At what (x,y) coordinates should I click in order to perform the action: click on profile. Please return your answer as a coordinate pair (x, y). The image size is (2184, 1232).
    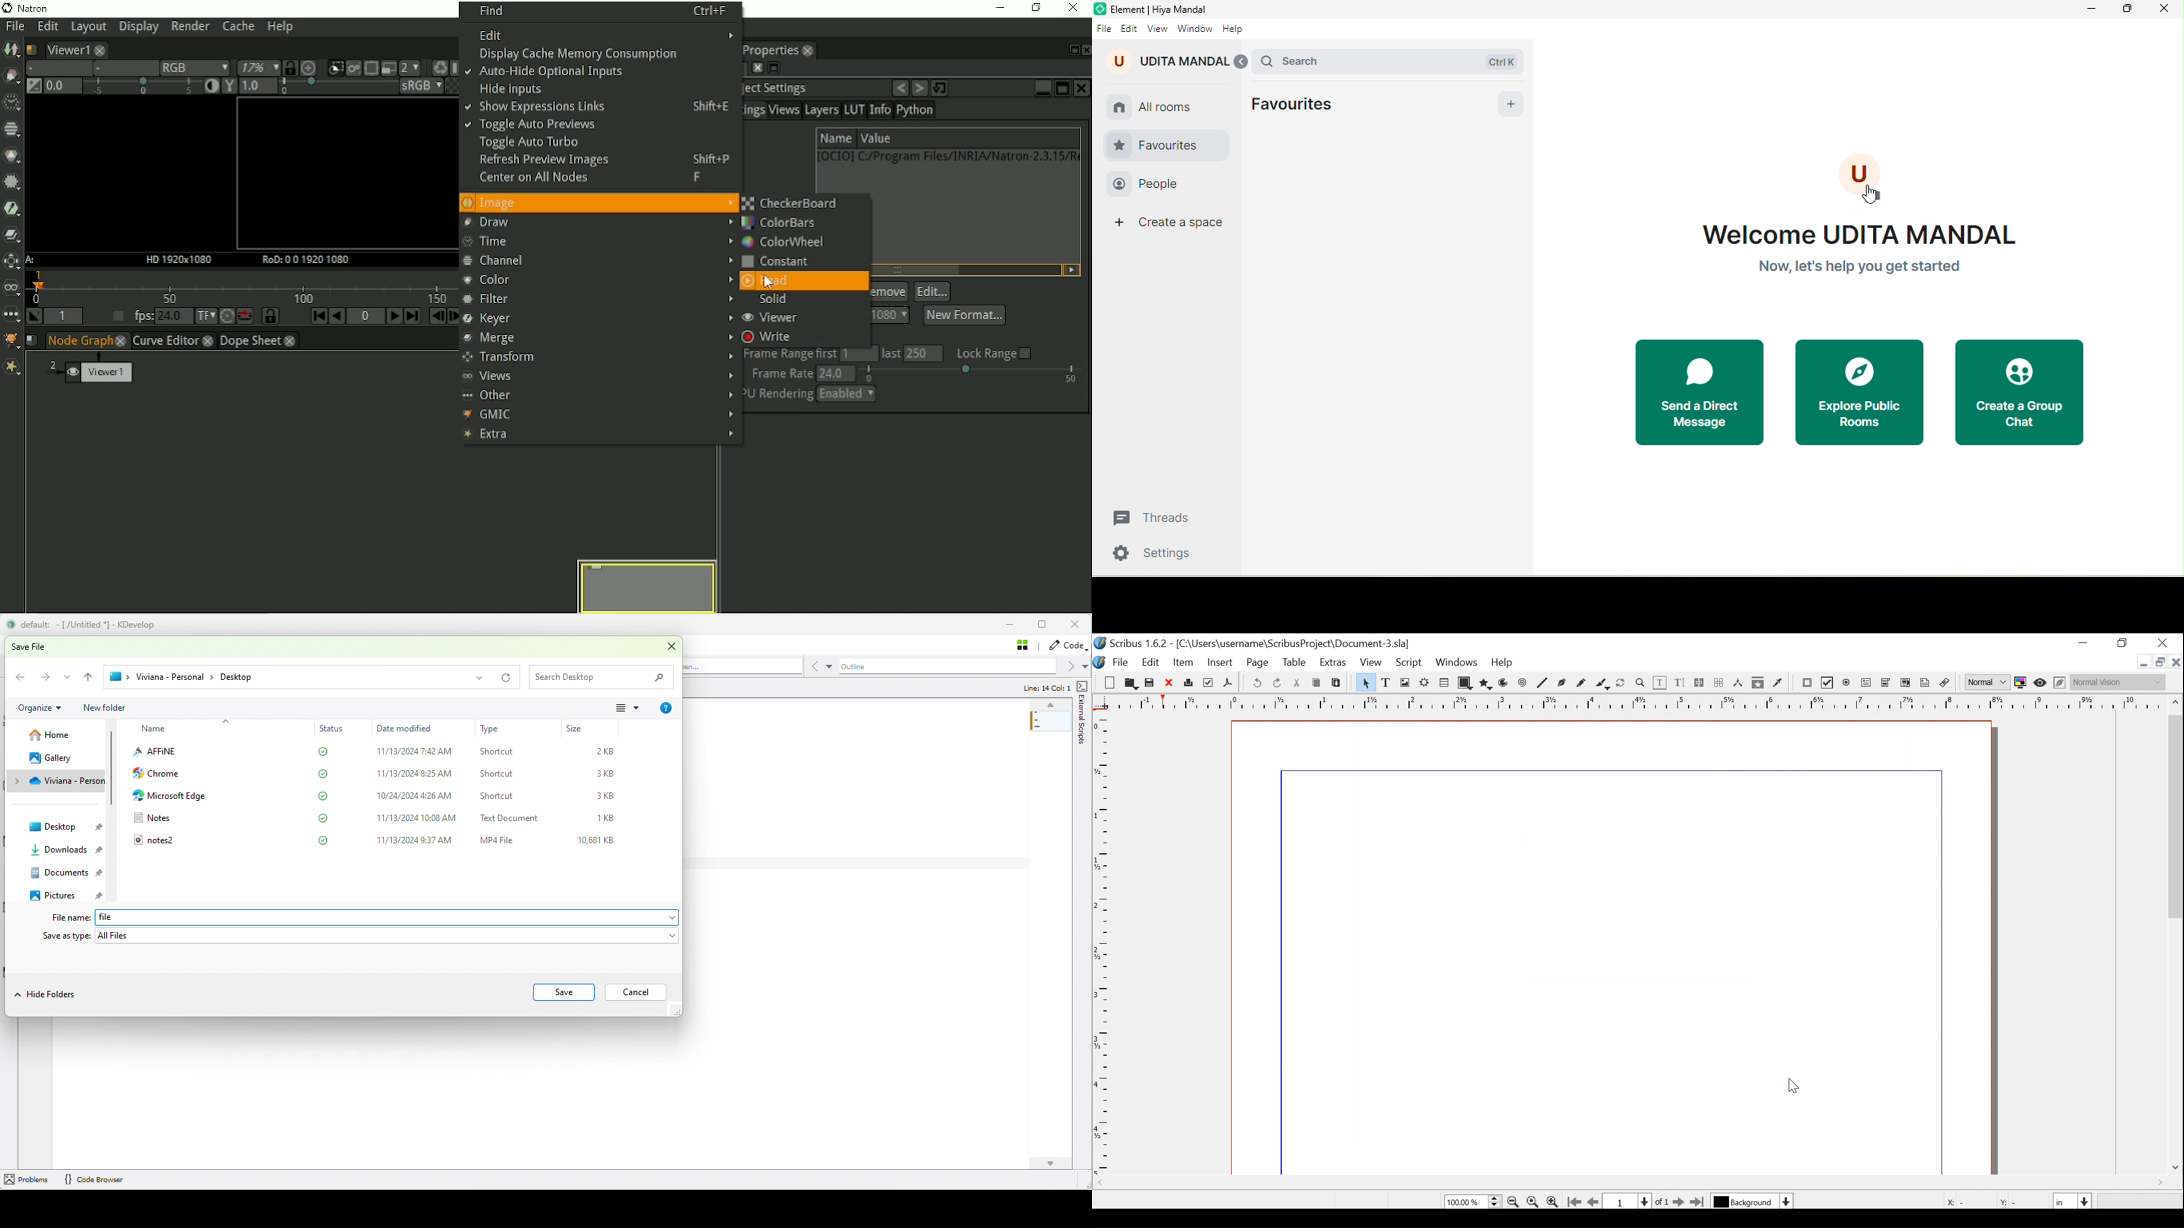
    Looking at the image, I should click on (1867, 177).